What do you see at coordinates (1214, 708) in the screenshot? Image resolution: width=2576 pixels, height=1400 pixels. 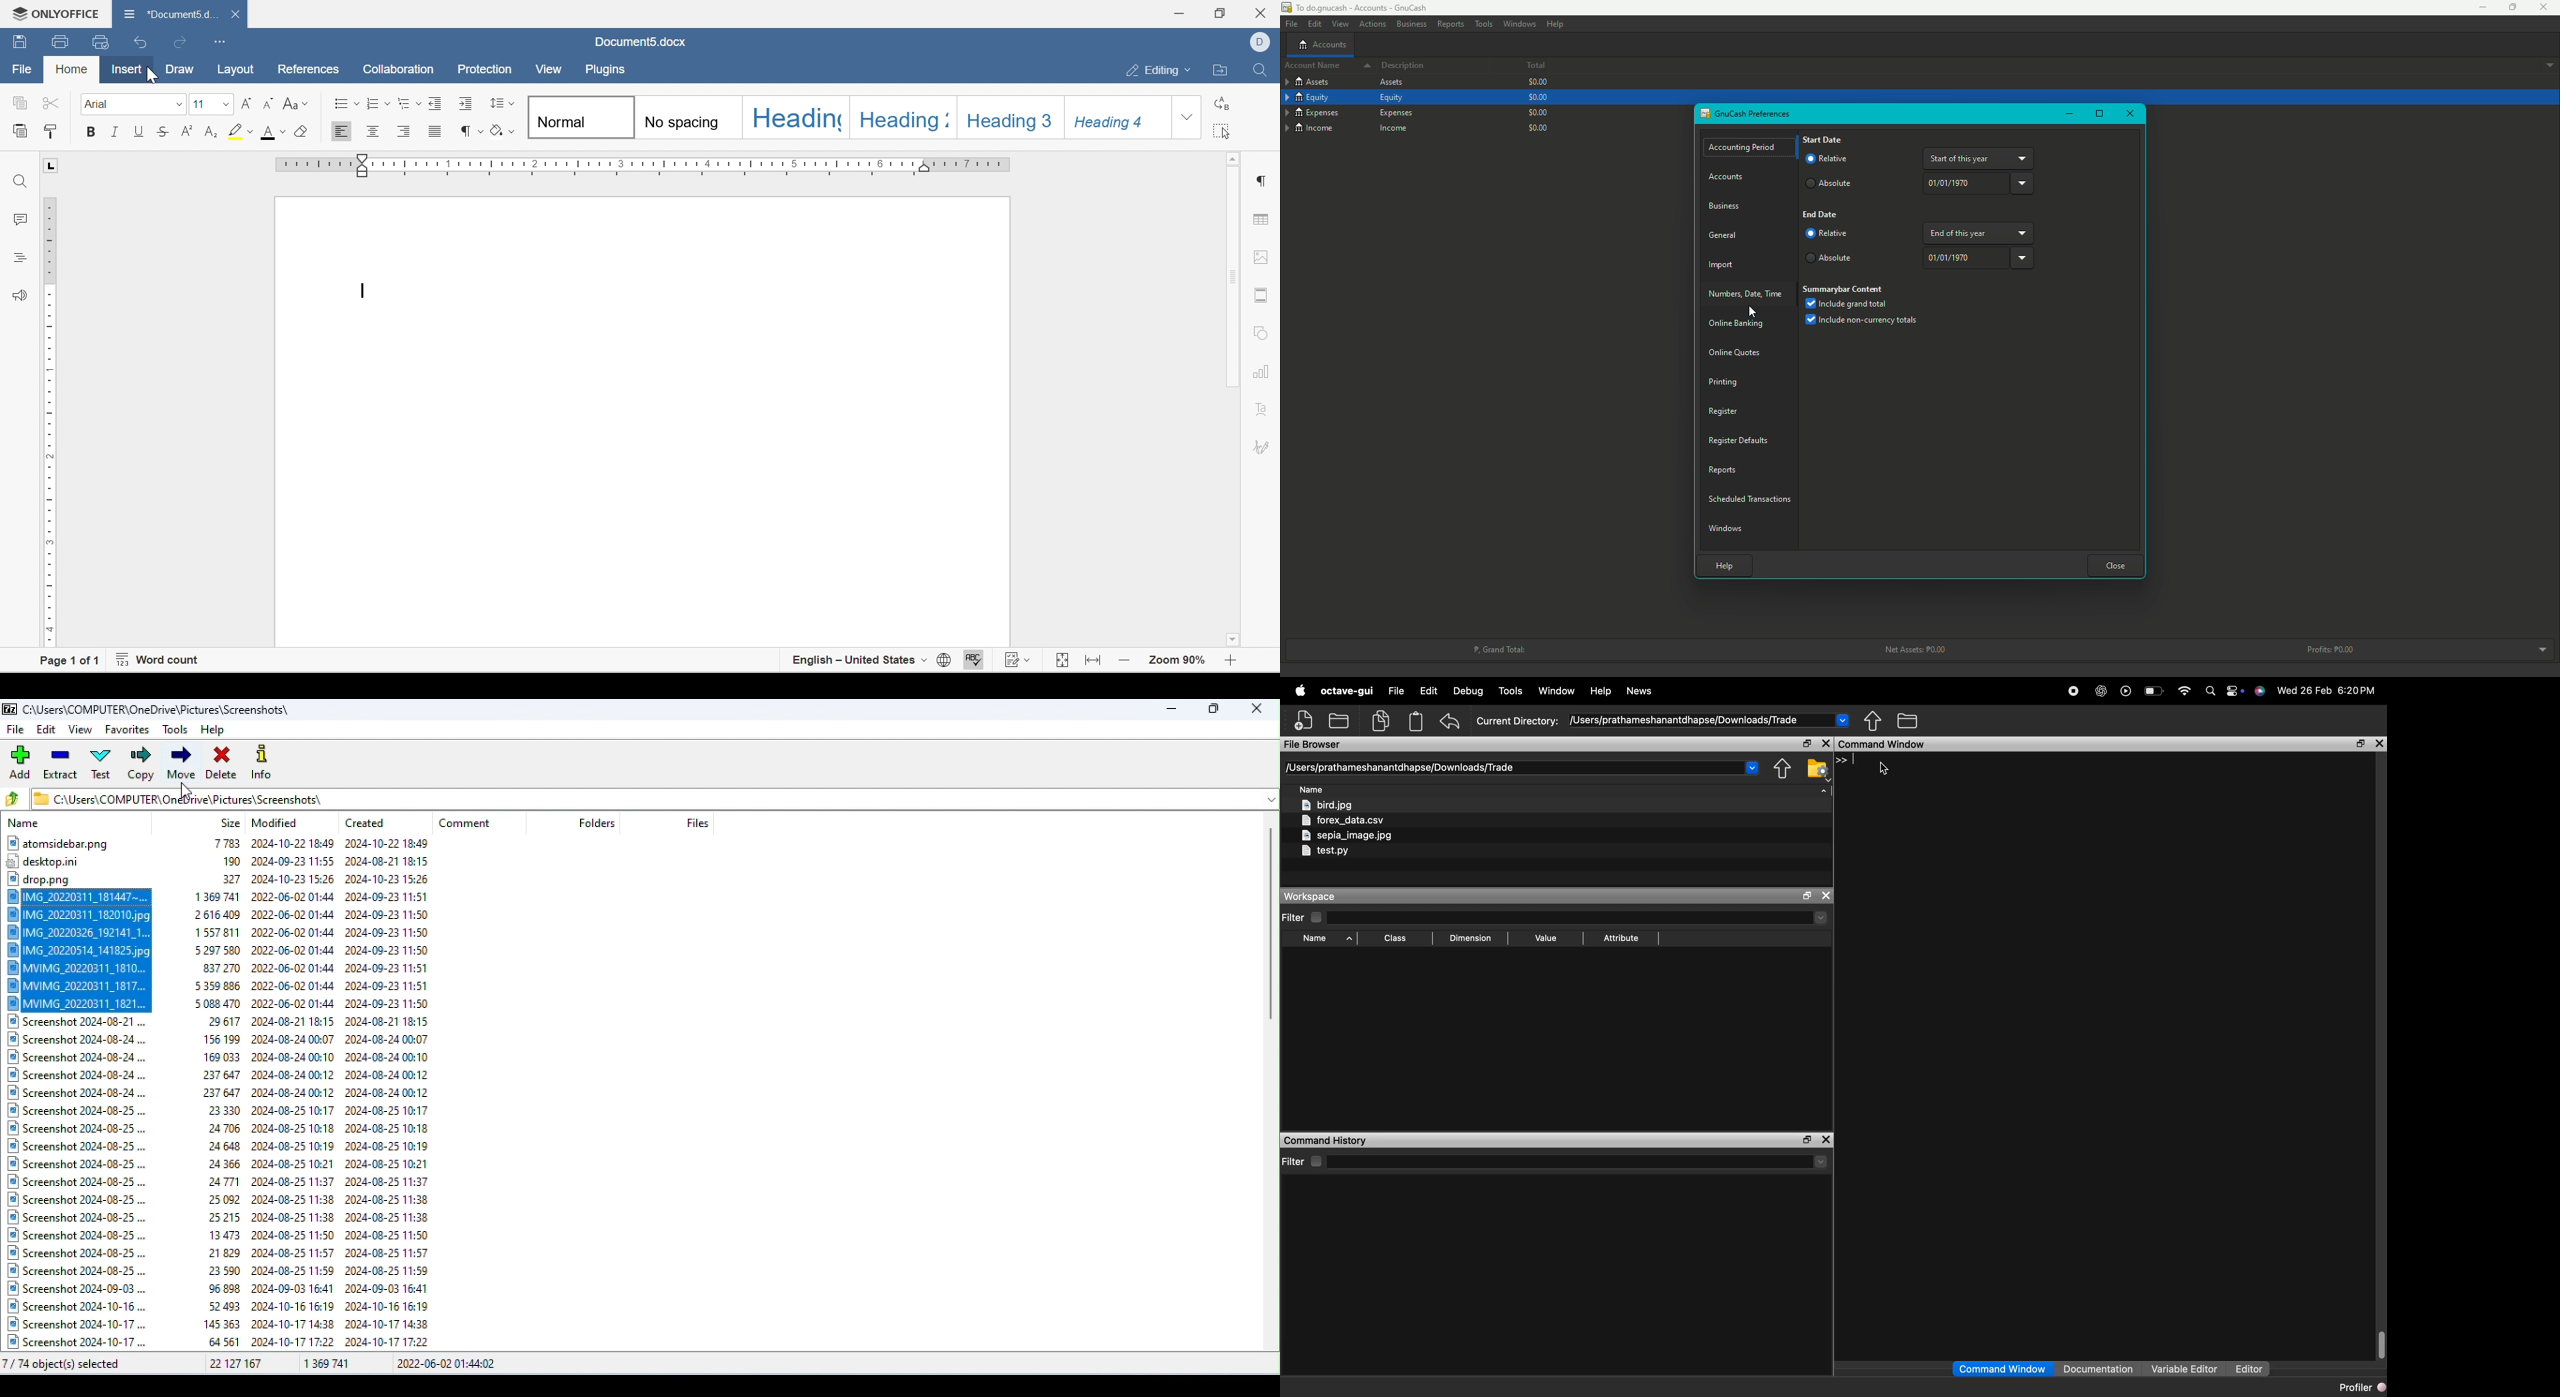 I see `Maximize` at bounding box center [1214, 708].